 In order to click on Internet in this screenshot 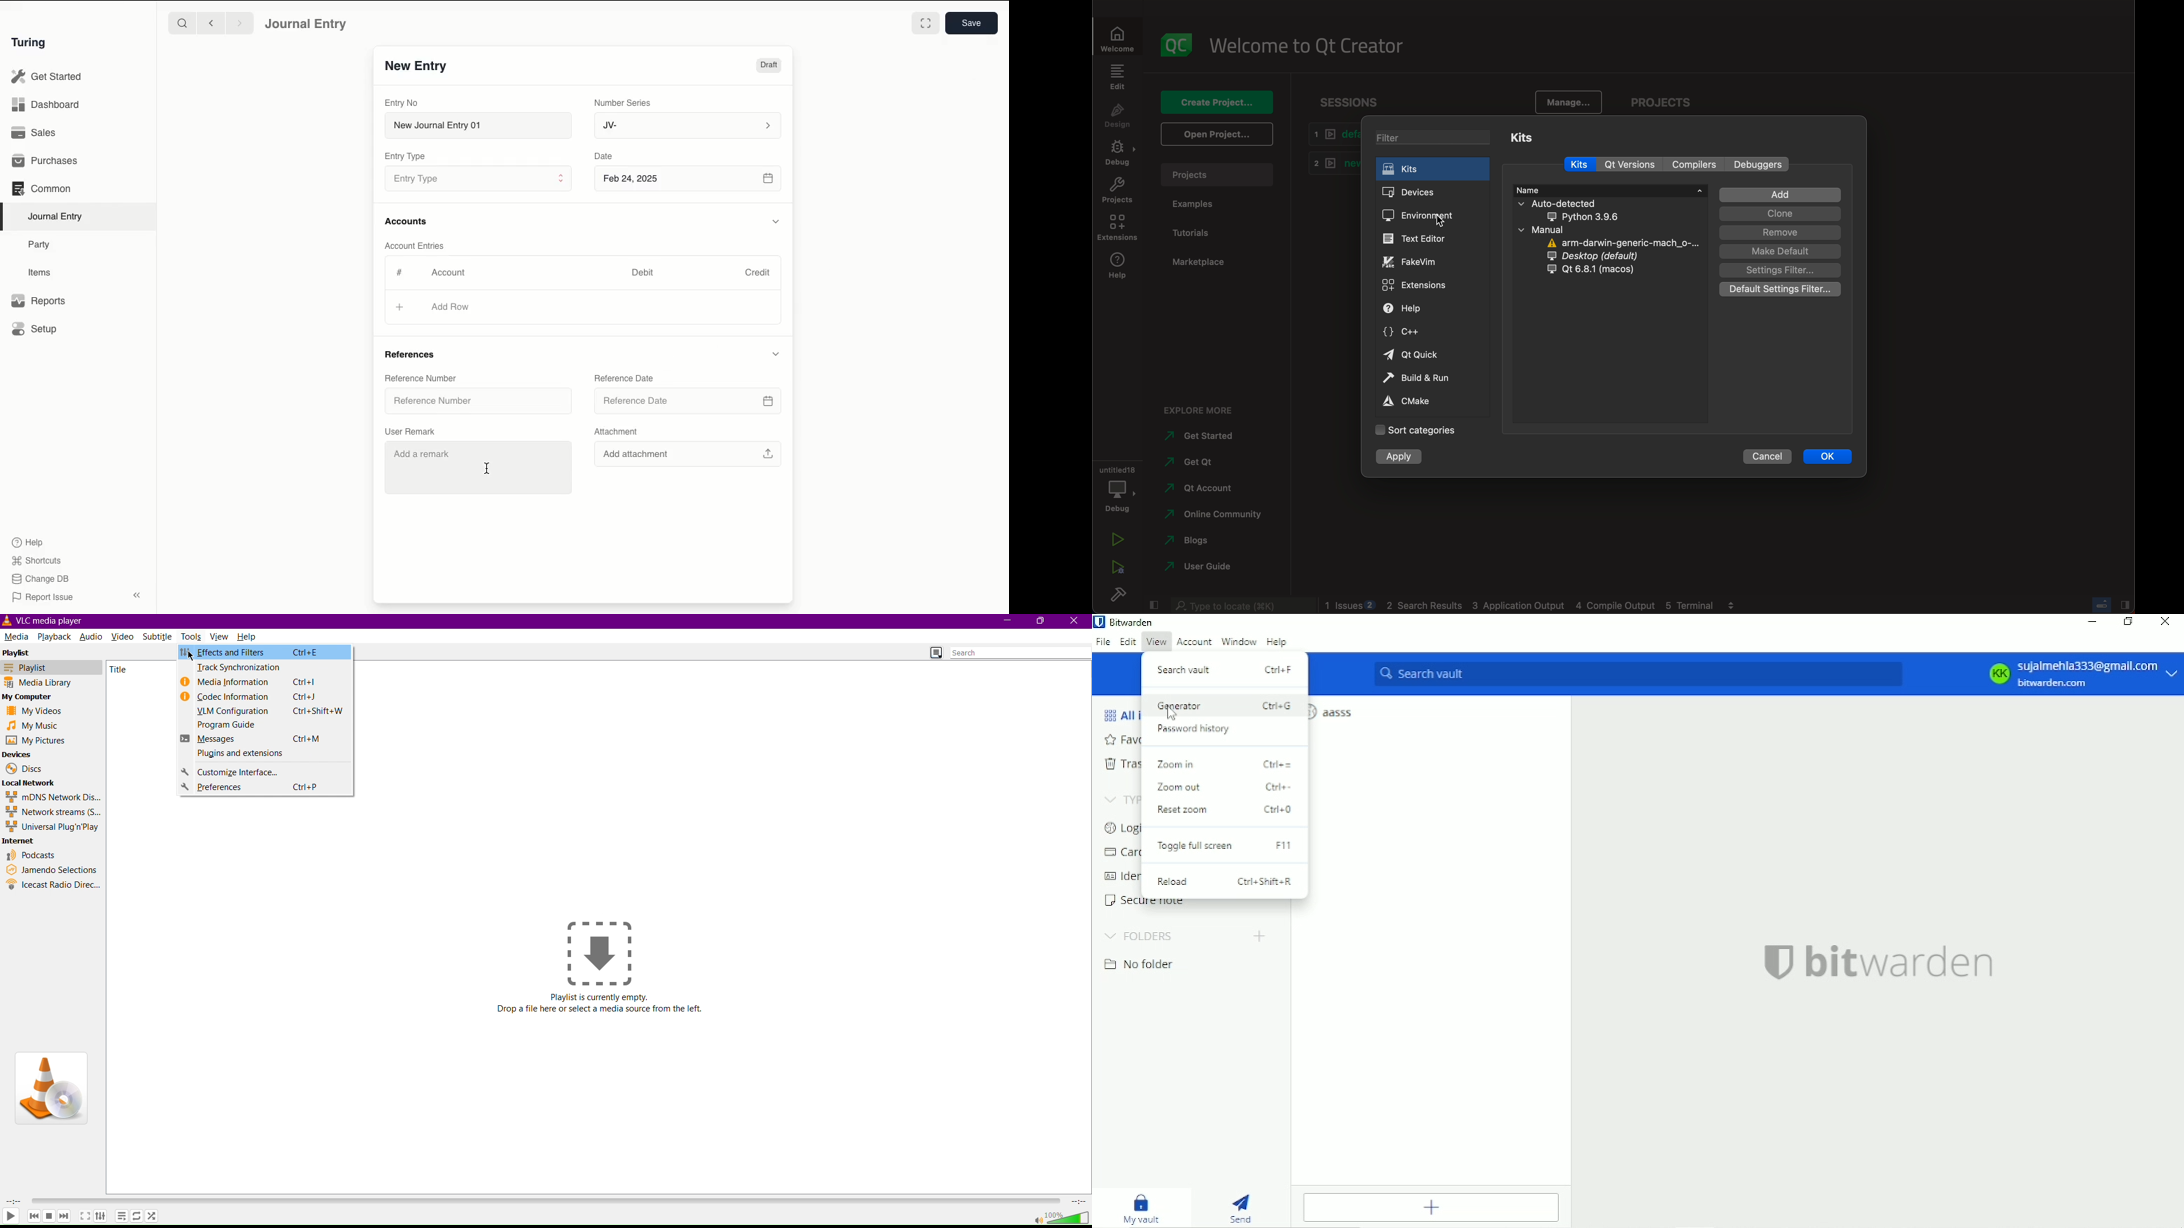, I will do `click(24, 840)`.